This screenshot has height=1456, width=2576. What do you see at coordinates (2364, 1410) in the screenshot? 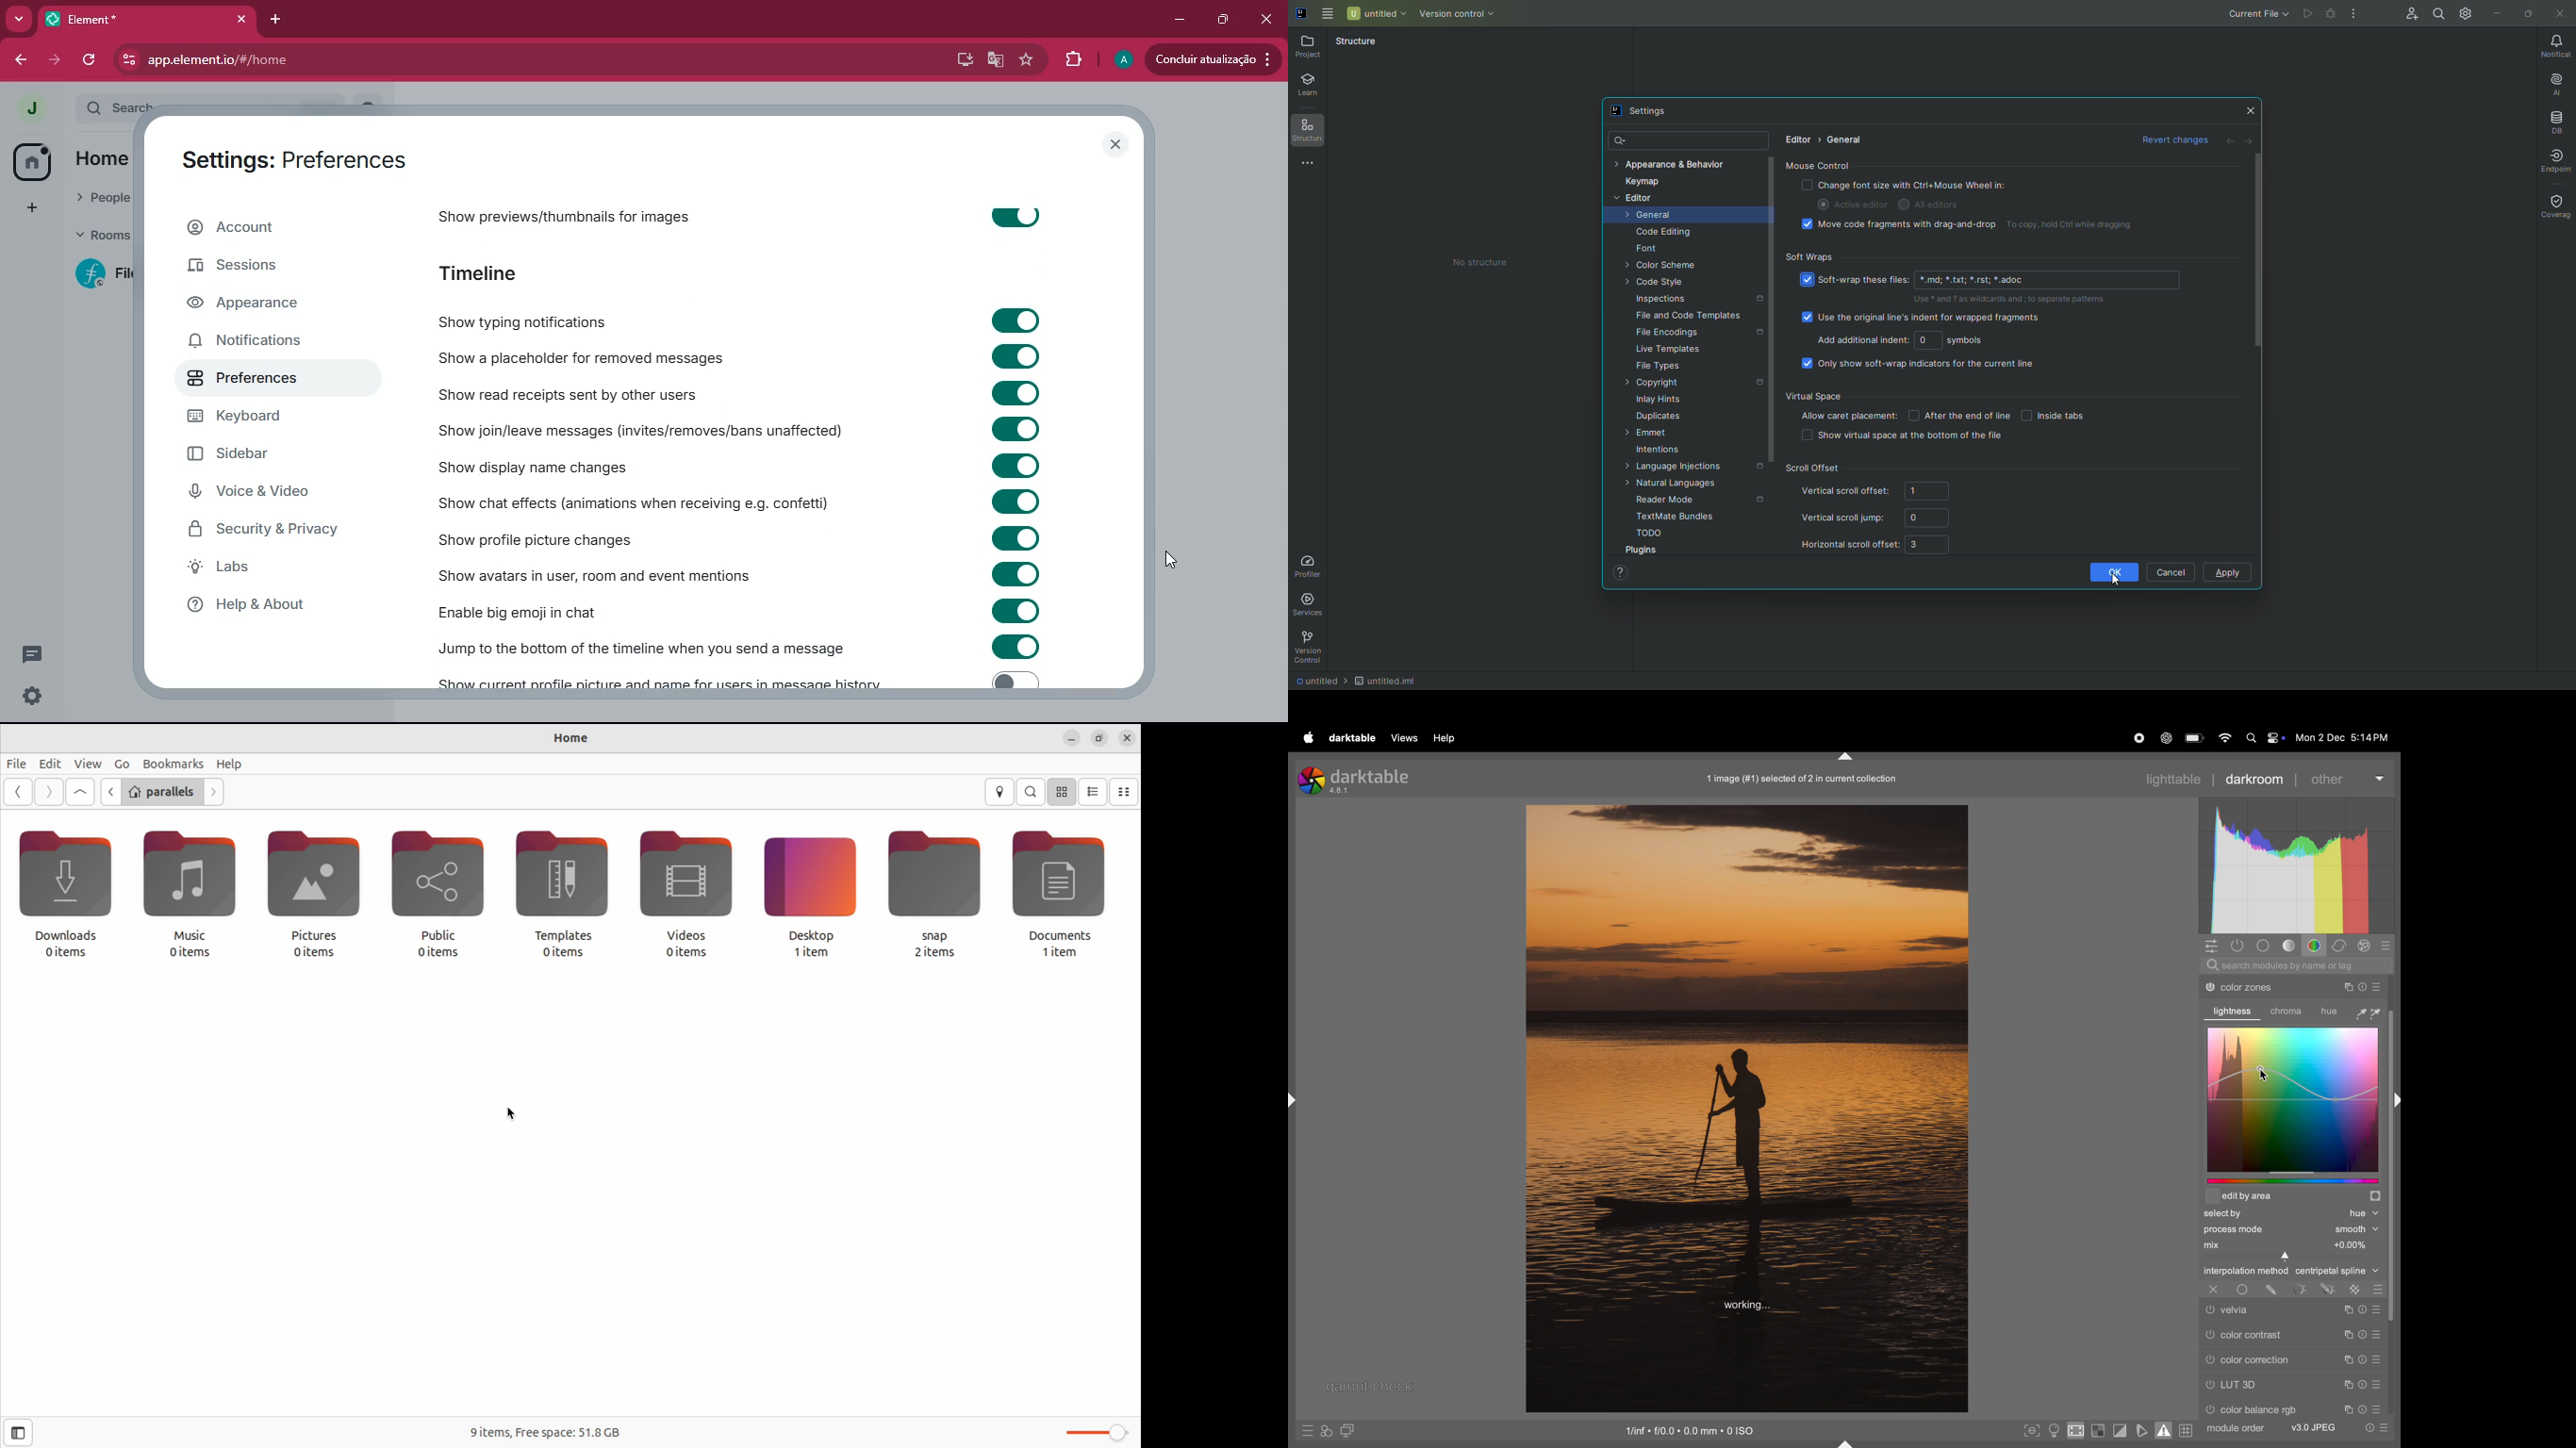
I see `Timer` at bounding box center [2364, 1410].